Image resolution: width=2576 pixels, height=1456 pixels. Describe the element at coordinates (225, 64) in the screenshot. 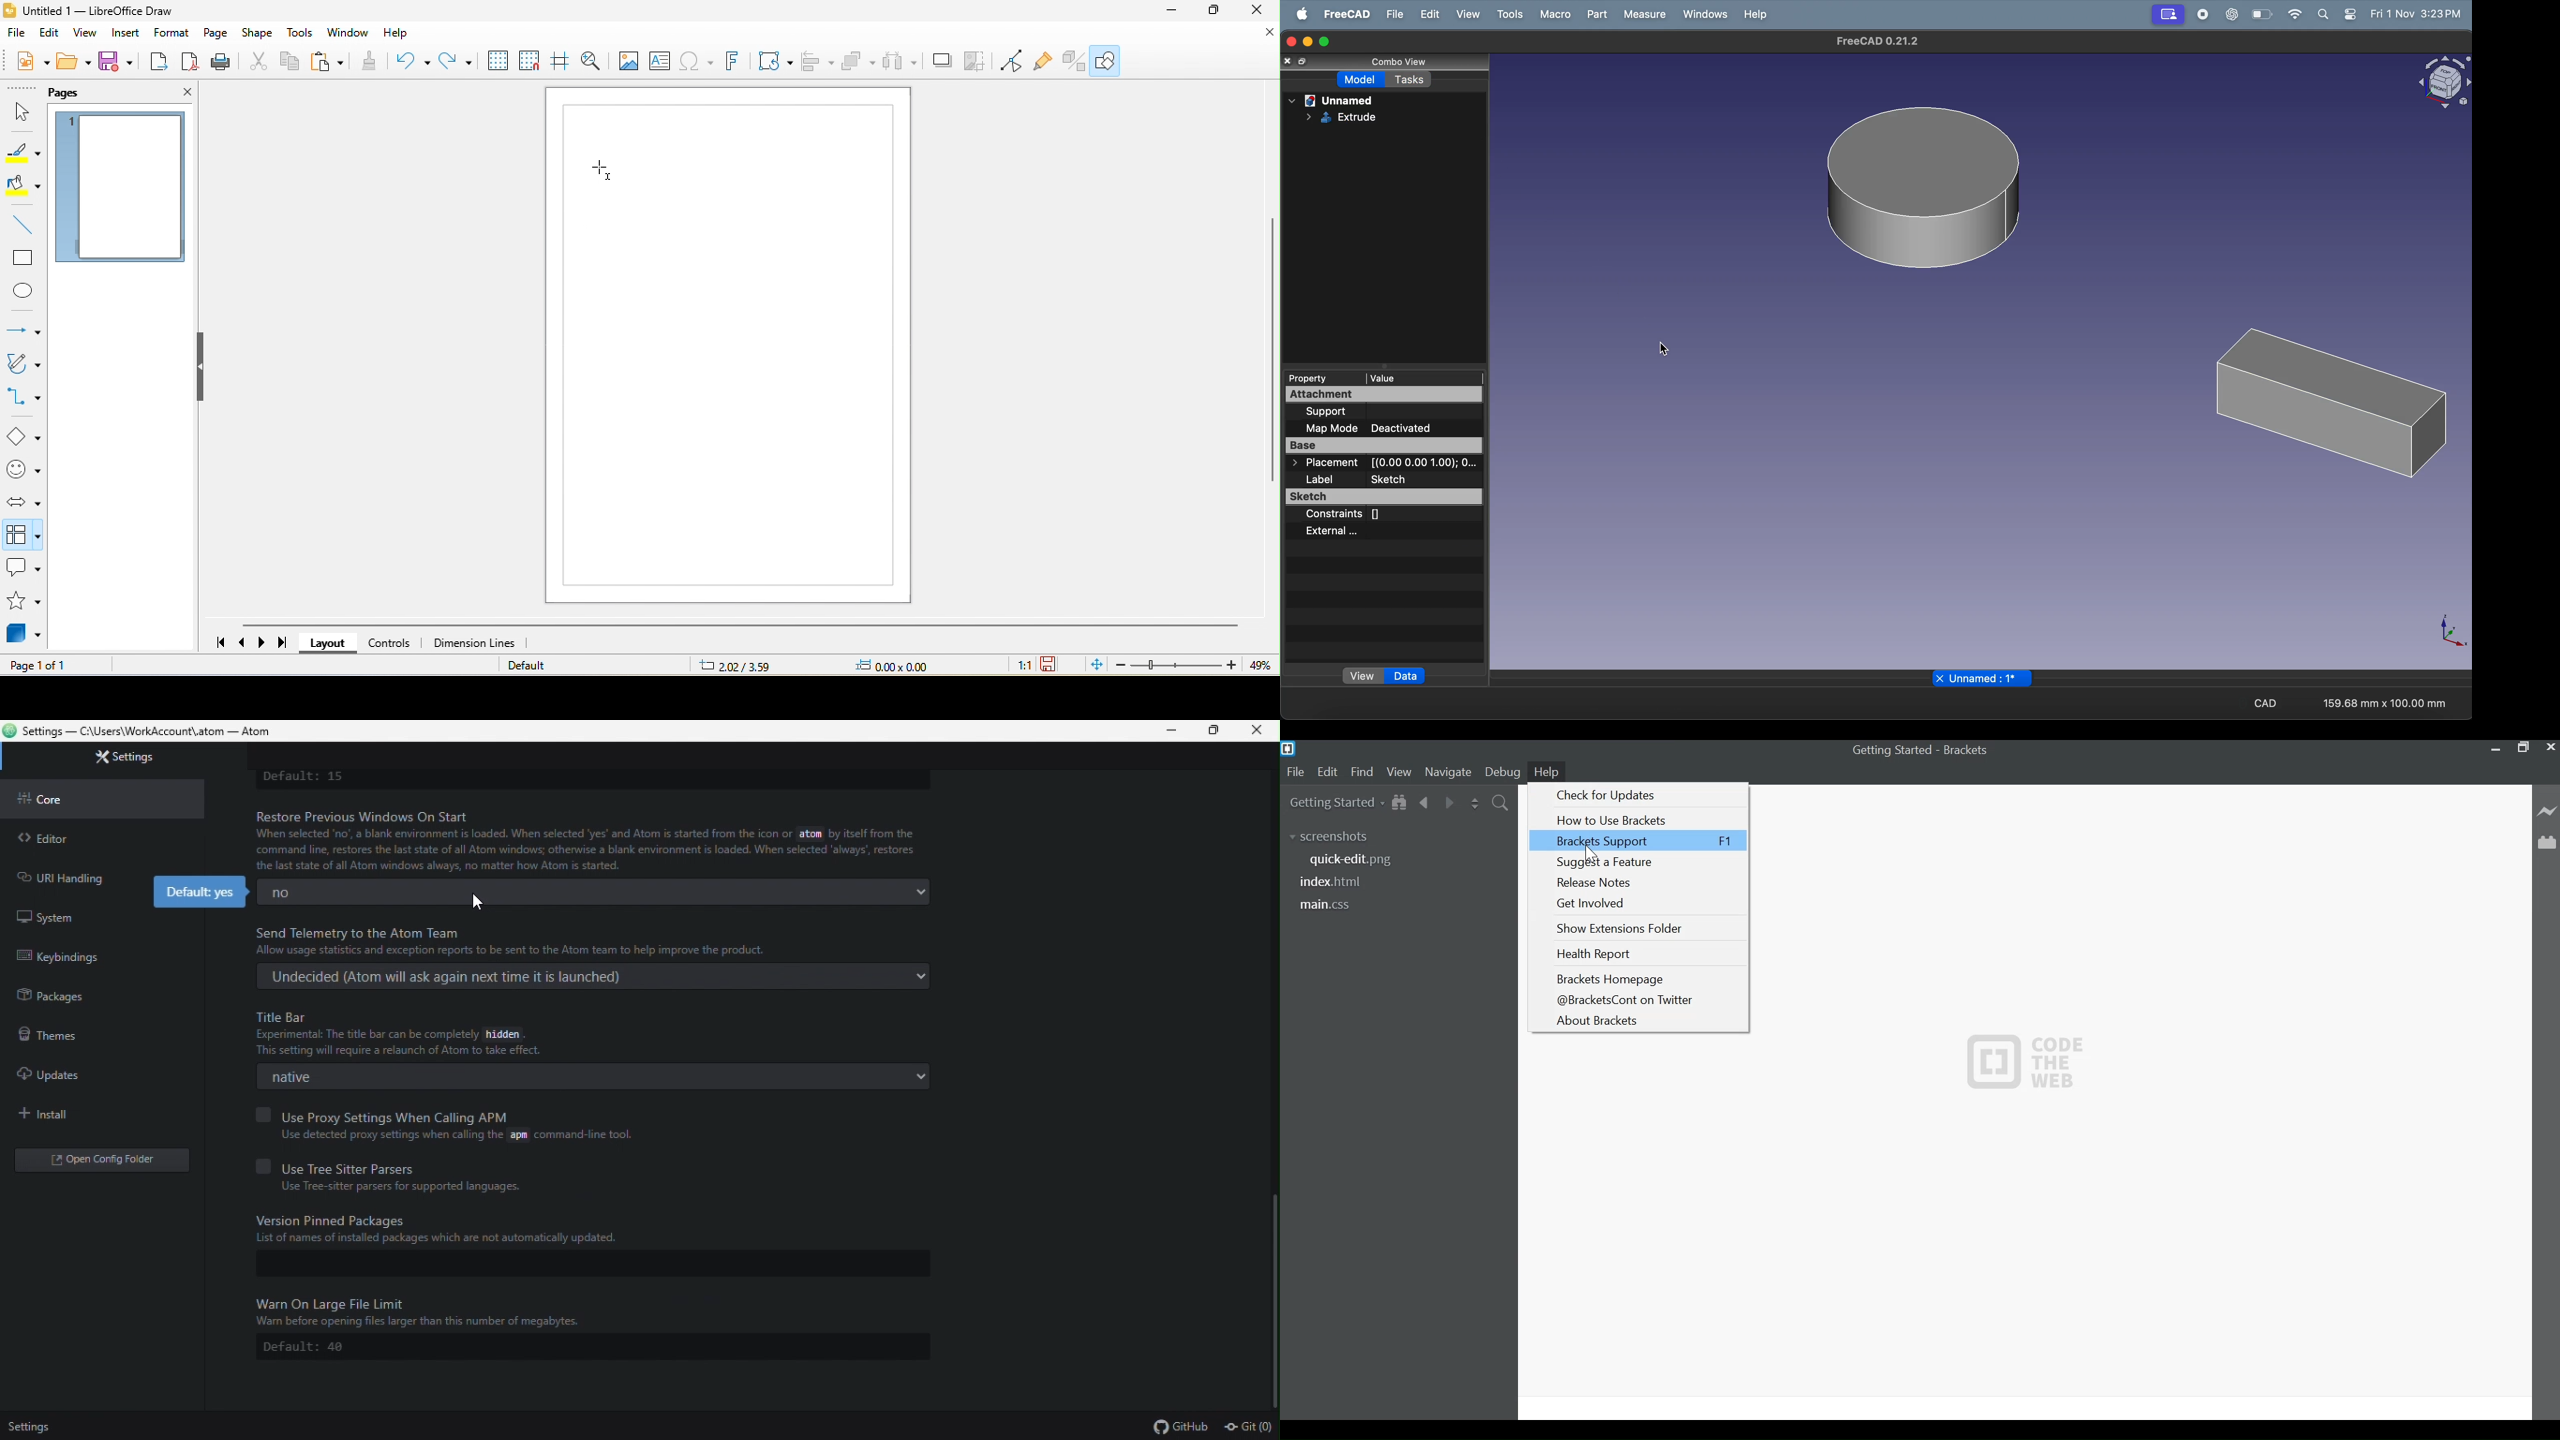

I see `print` at that location.